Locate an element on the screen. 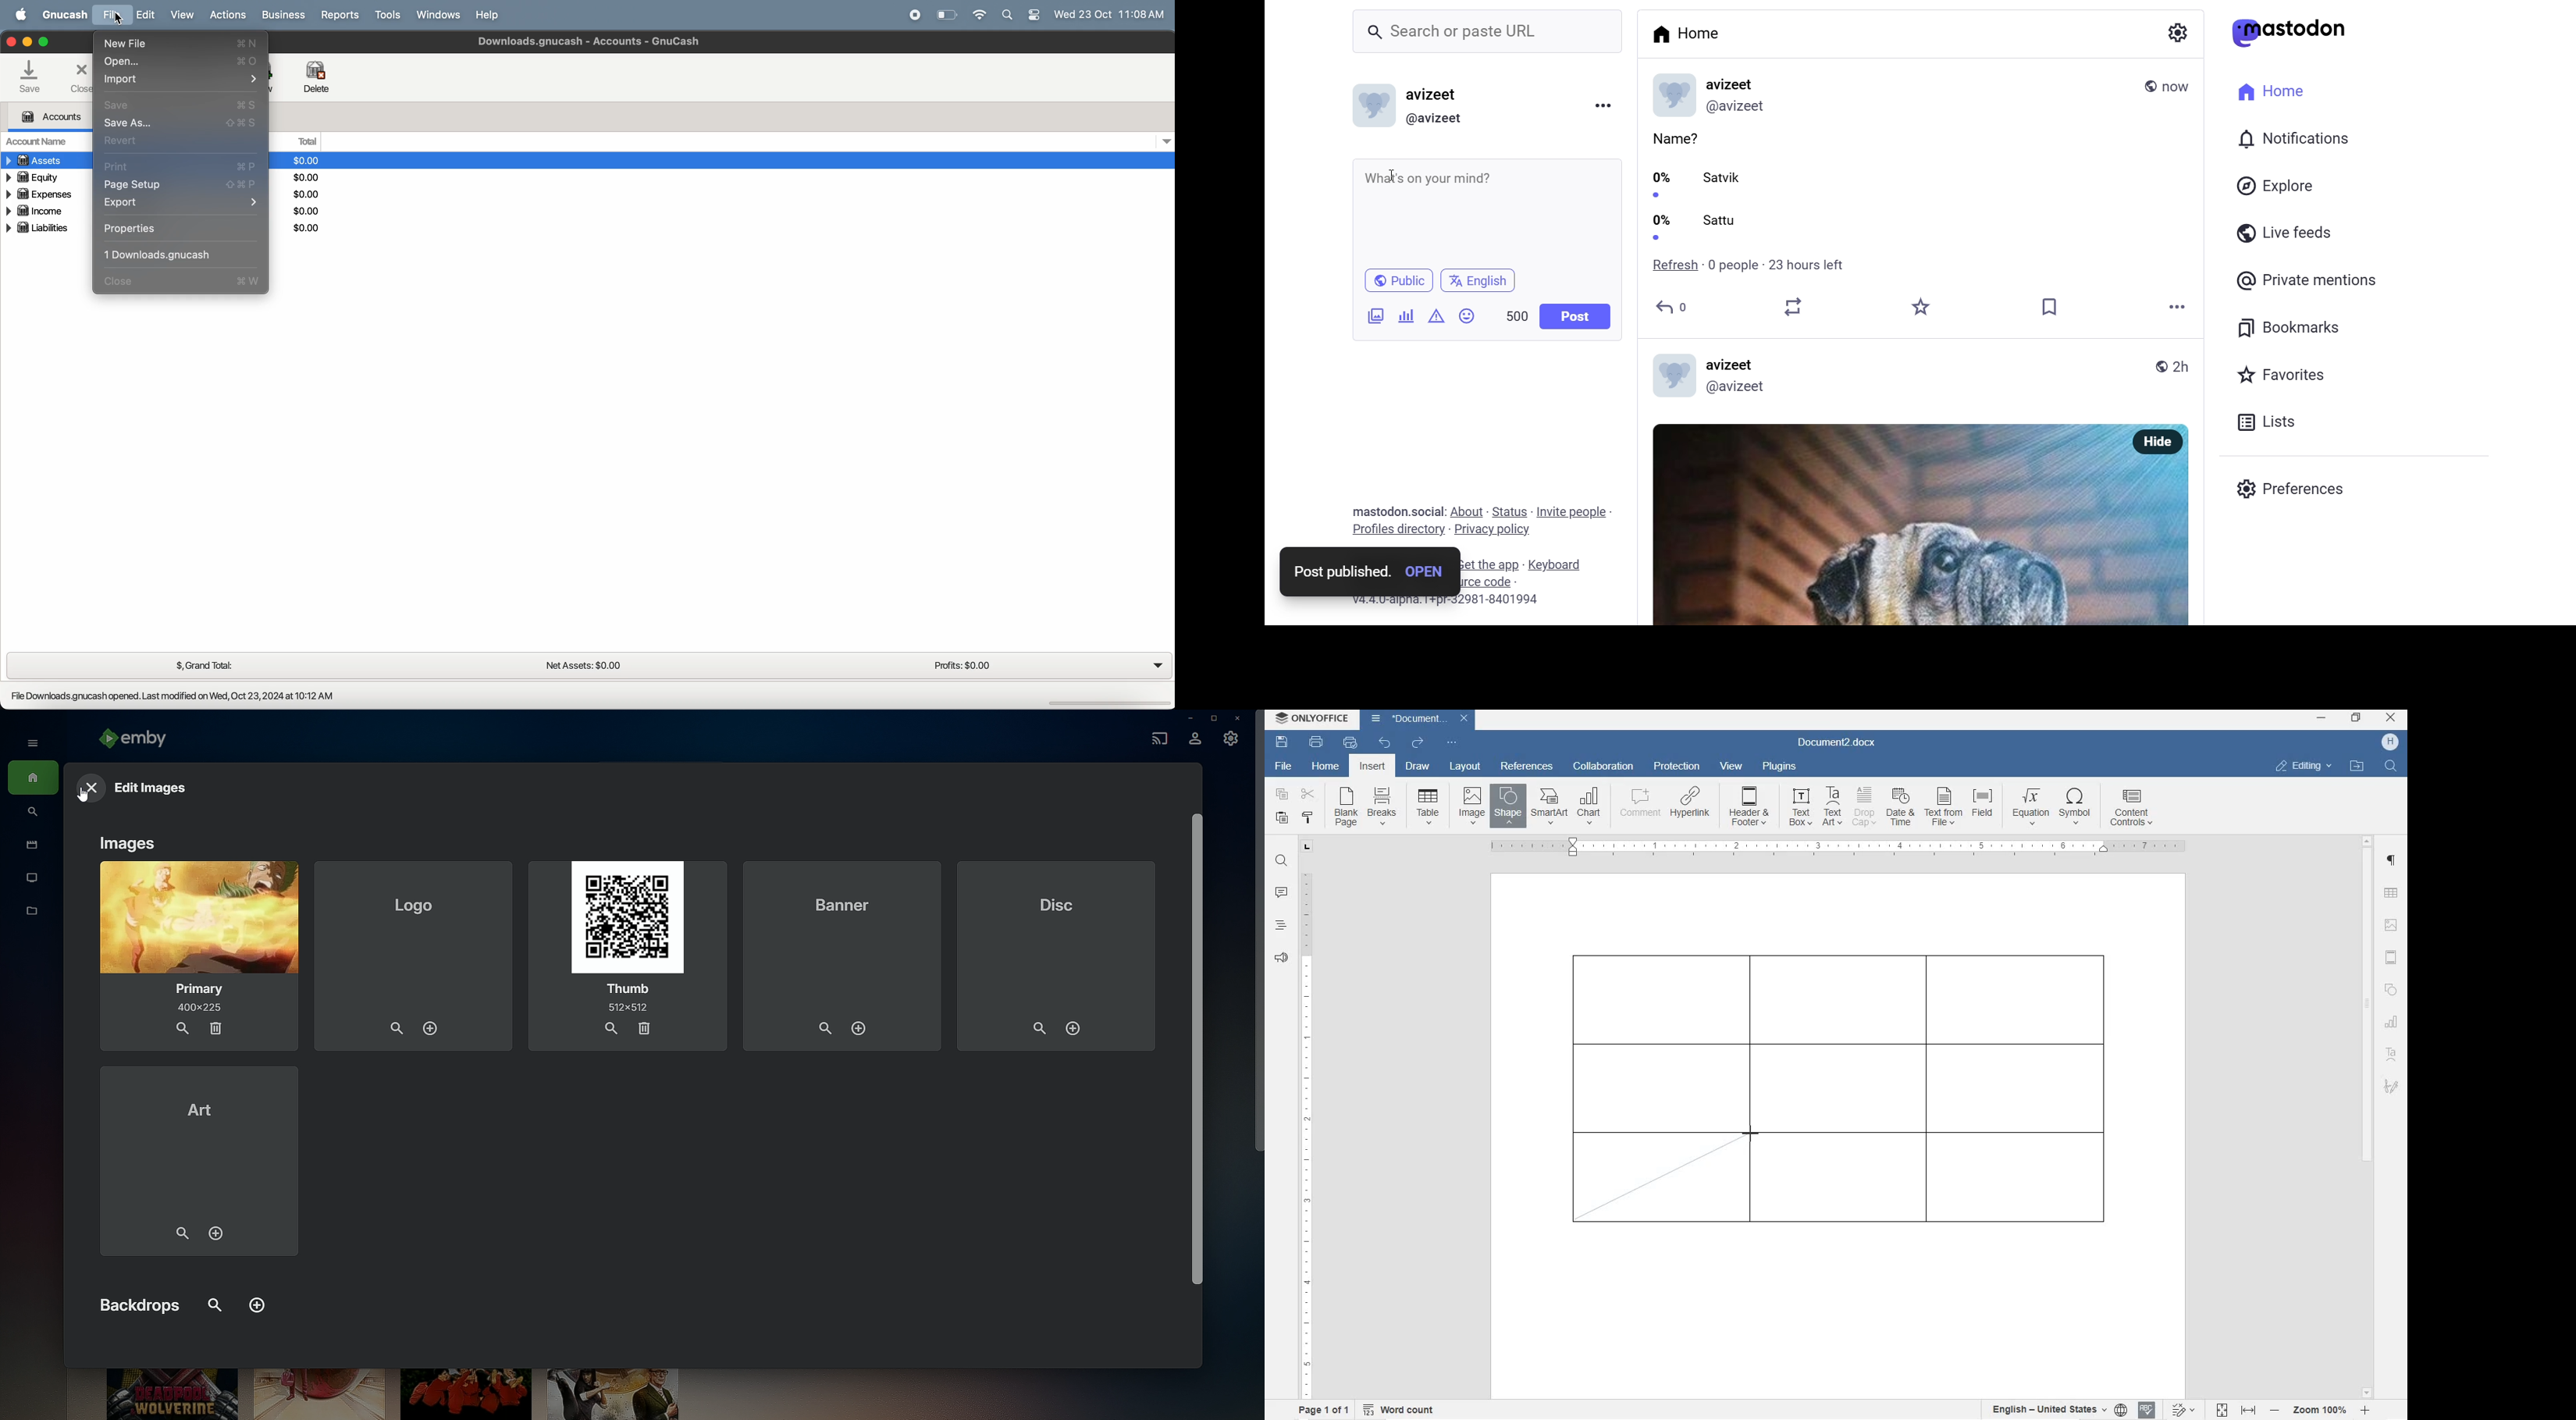  HEADER & OOTER is located at coordinates (1750, 807).